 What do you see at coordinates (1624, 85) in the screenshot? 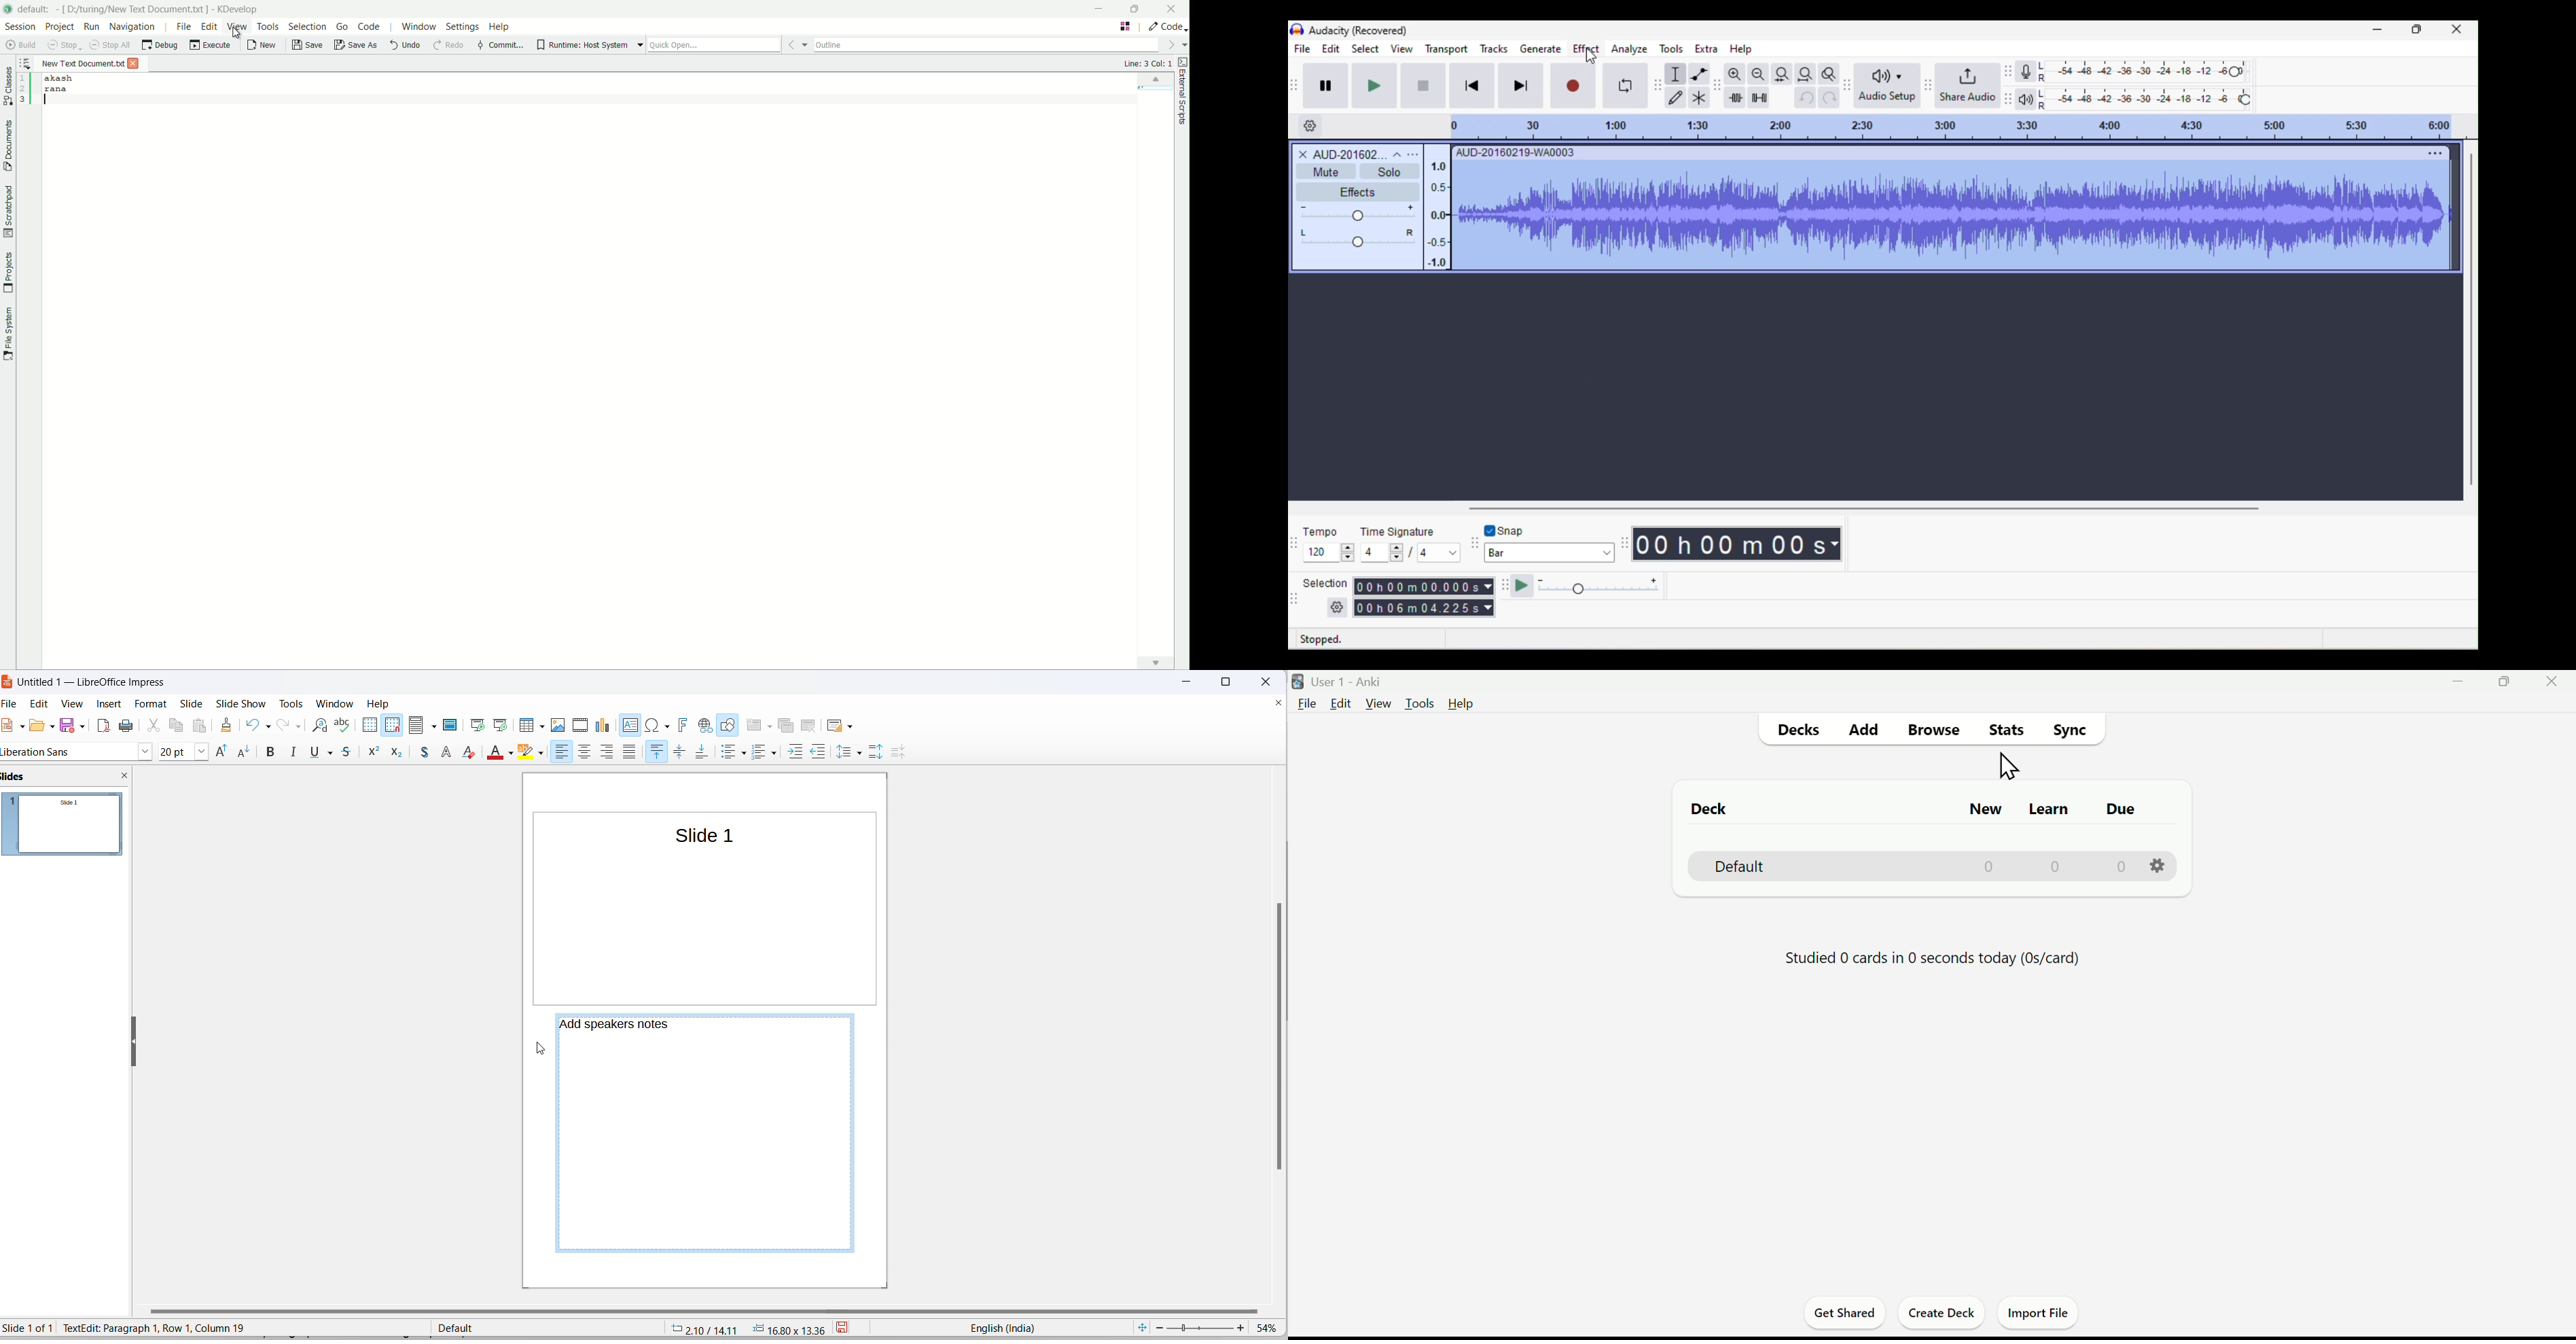
I see `enable looping` at bounding box center [1624, 85].